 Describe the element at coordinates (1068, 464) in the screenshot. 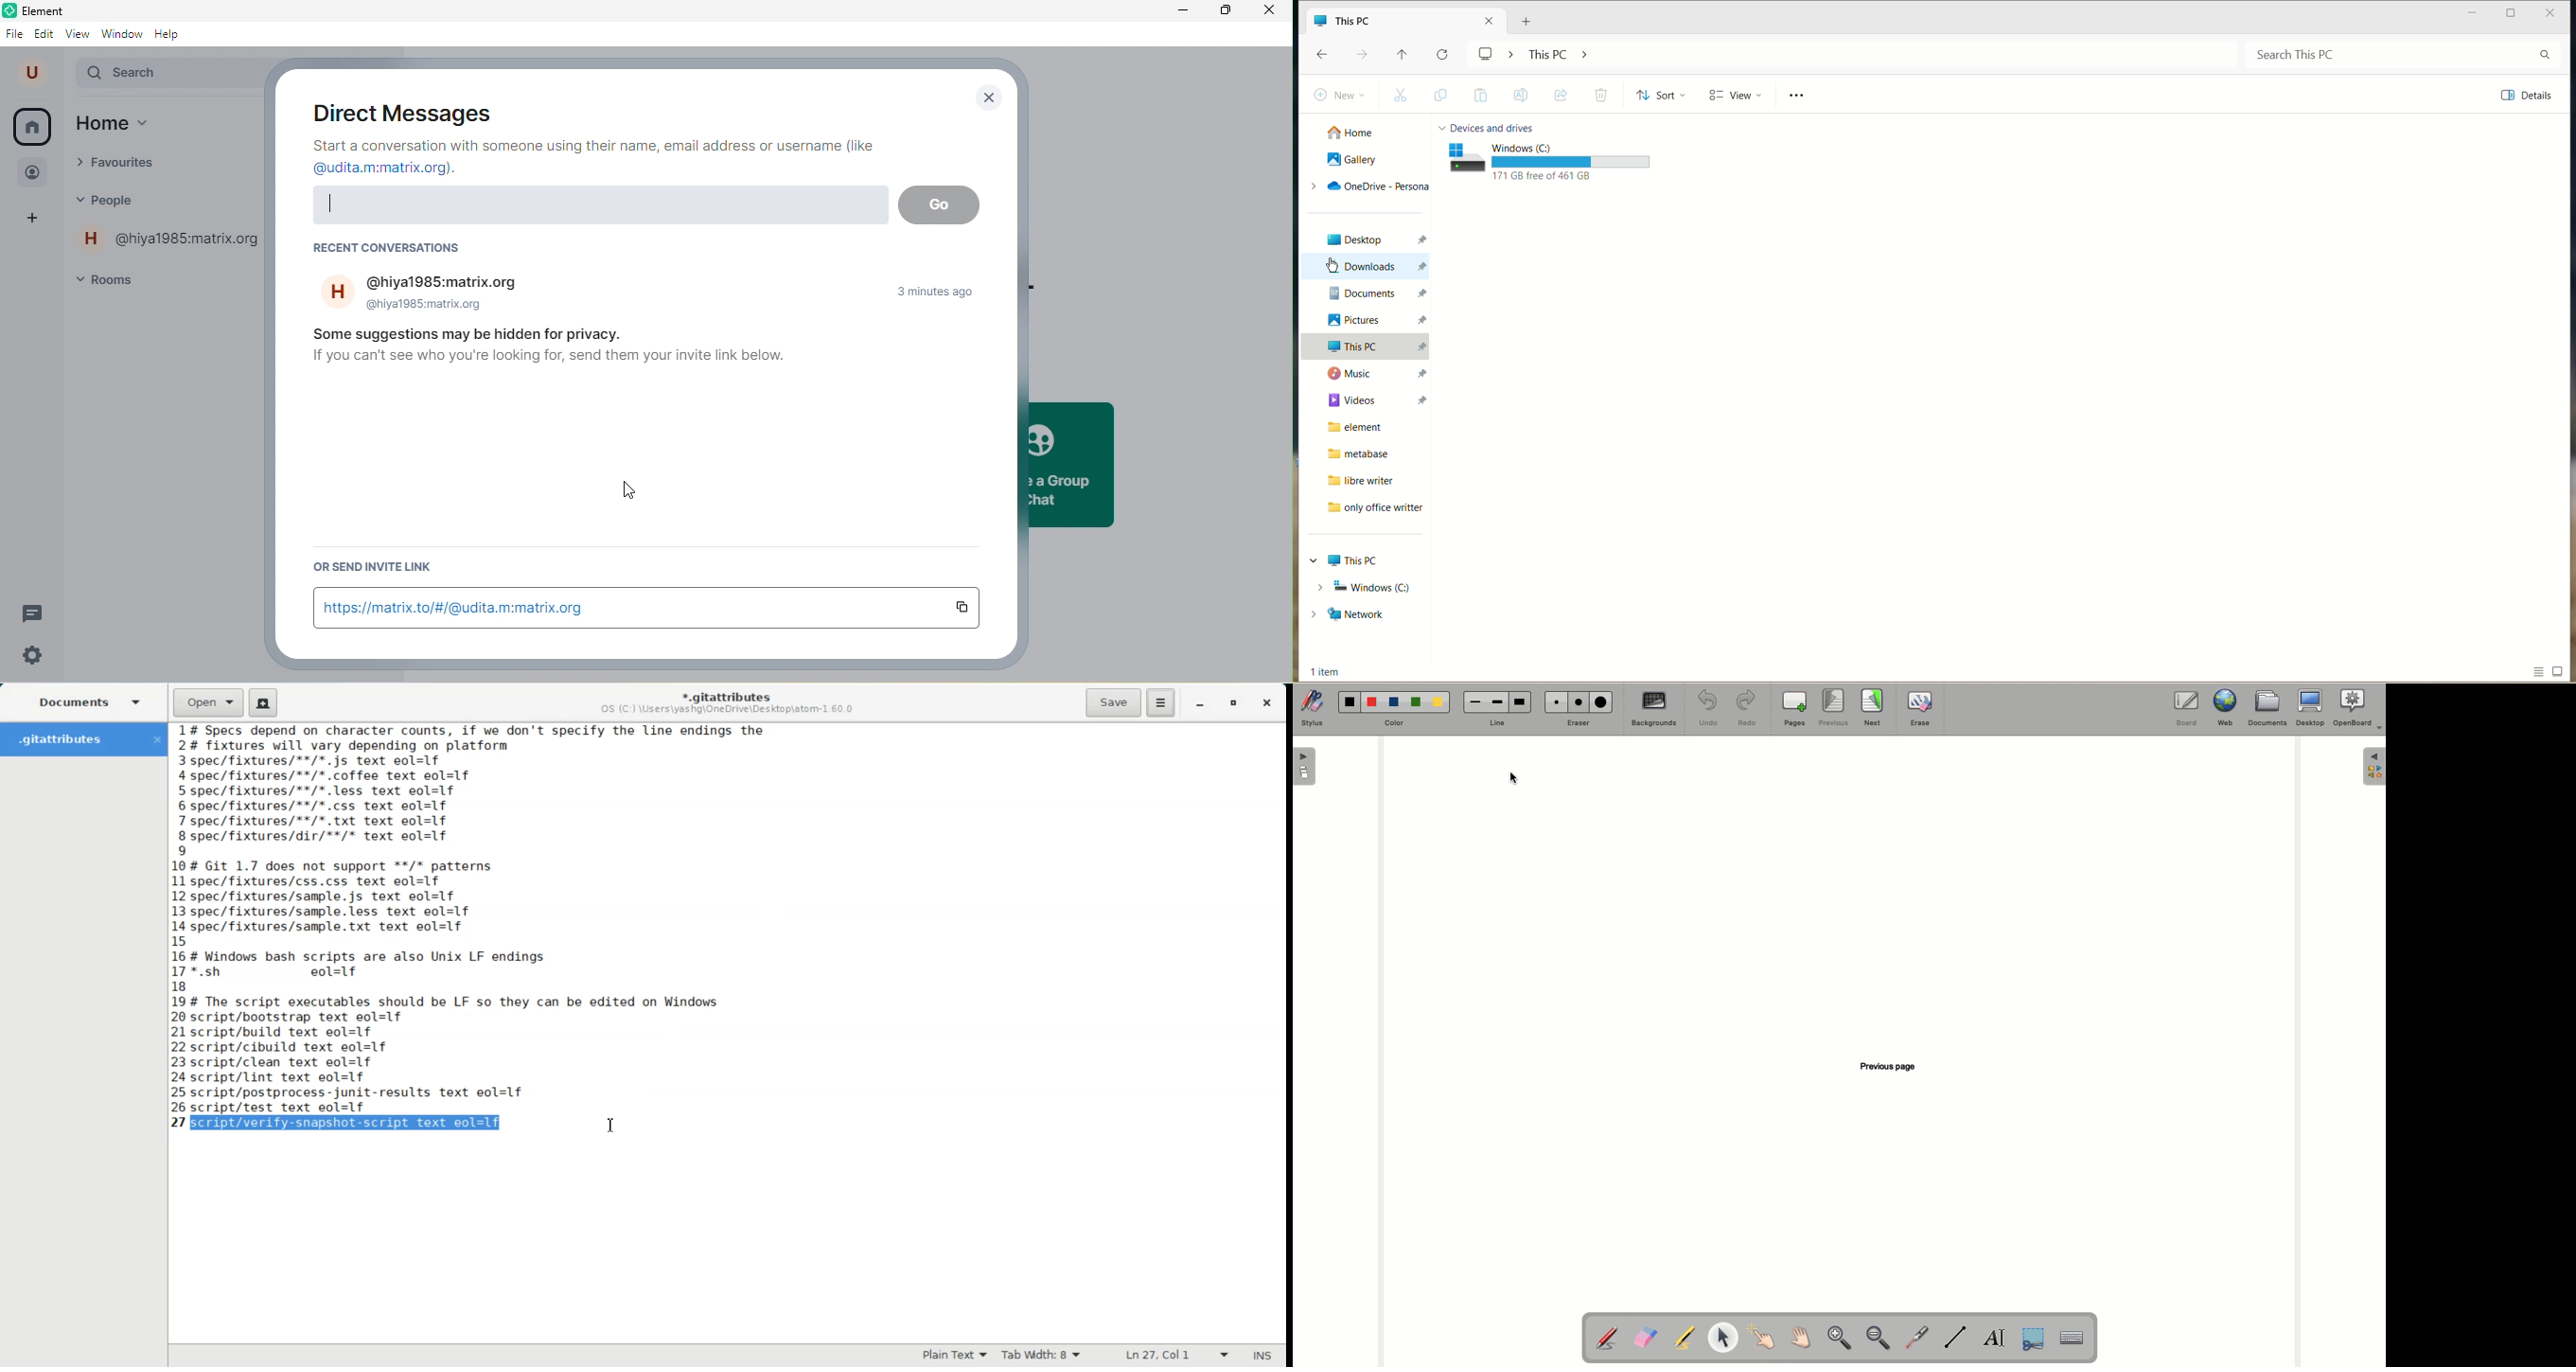

I see `create a group chat` at that location.